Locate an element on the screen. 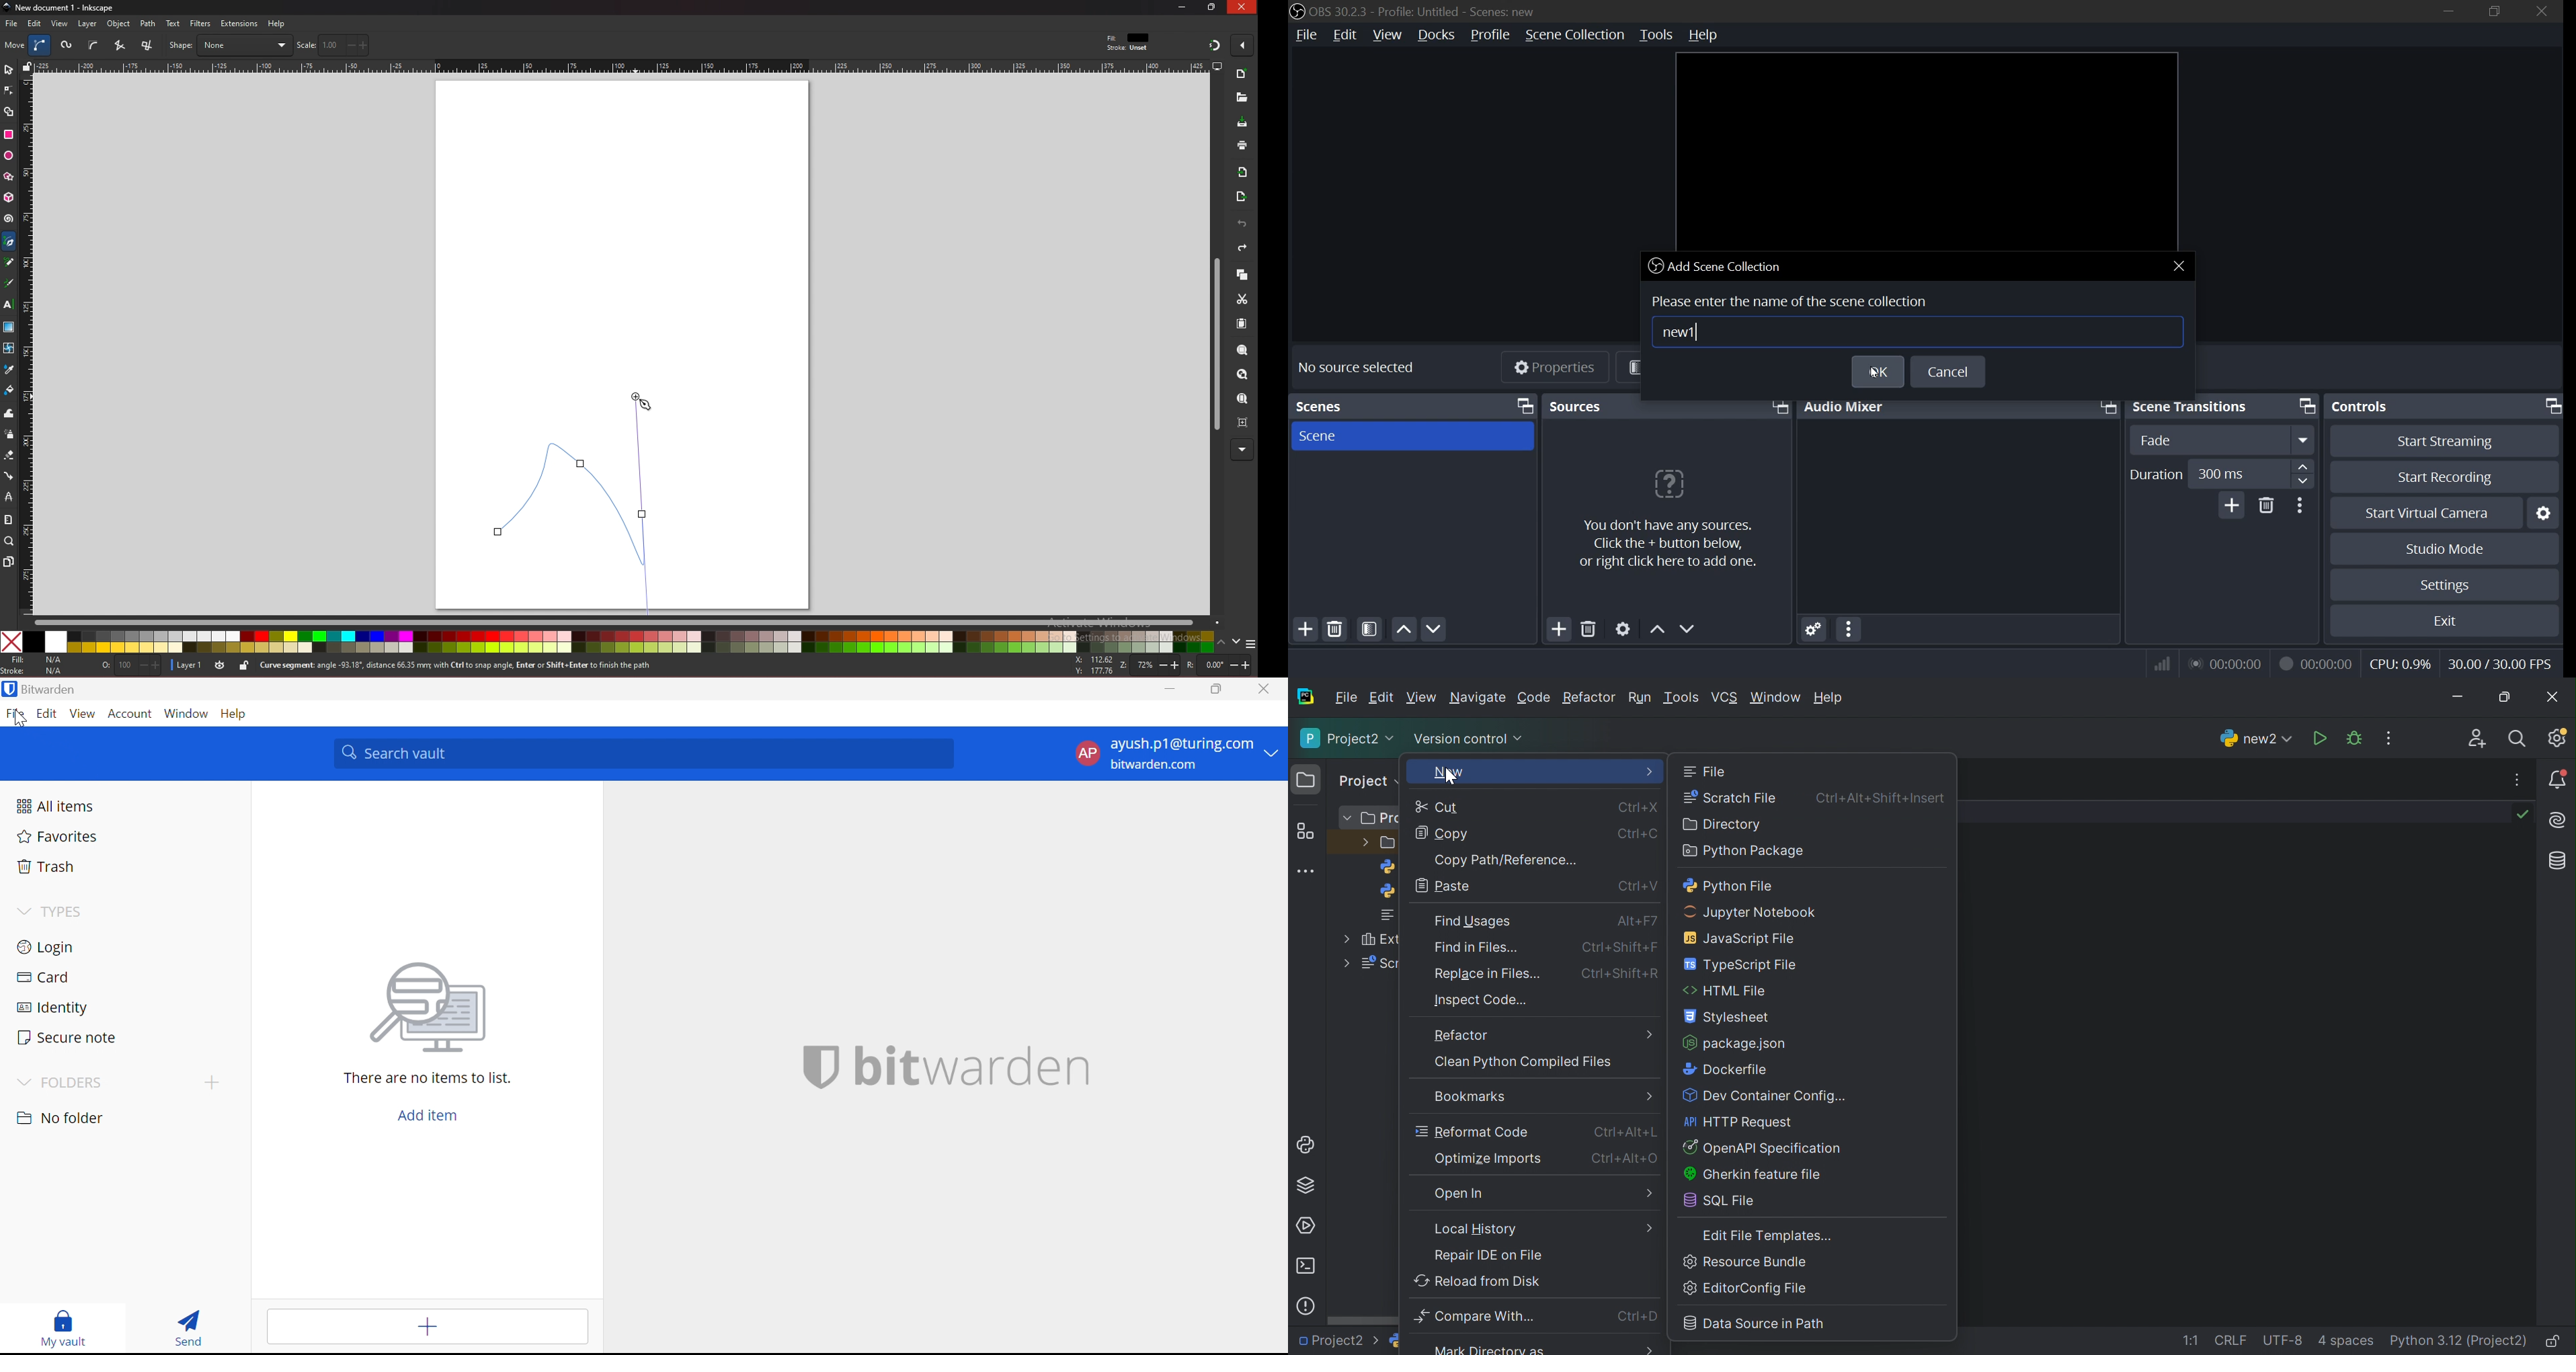 Image resolution: width=2576 pixels, height=1372 pixels. Refactor is located at coordinates (1588, 698).